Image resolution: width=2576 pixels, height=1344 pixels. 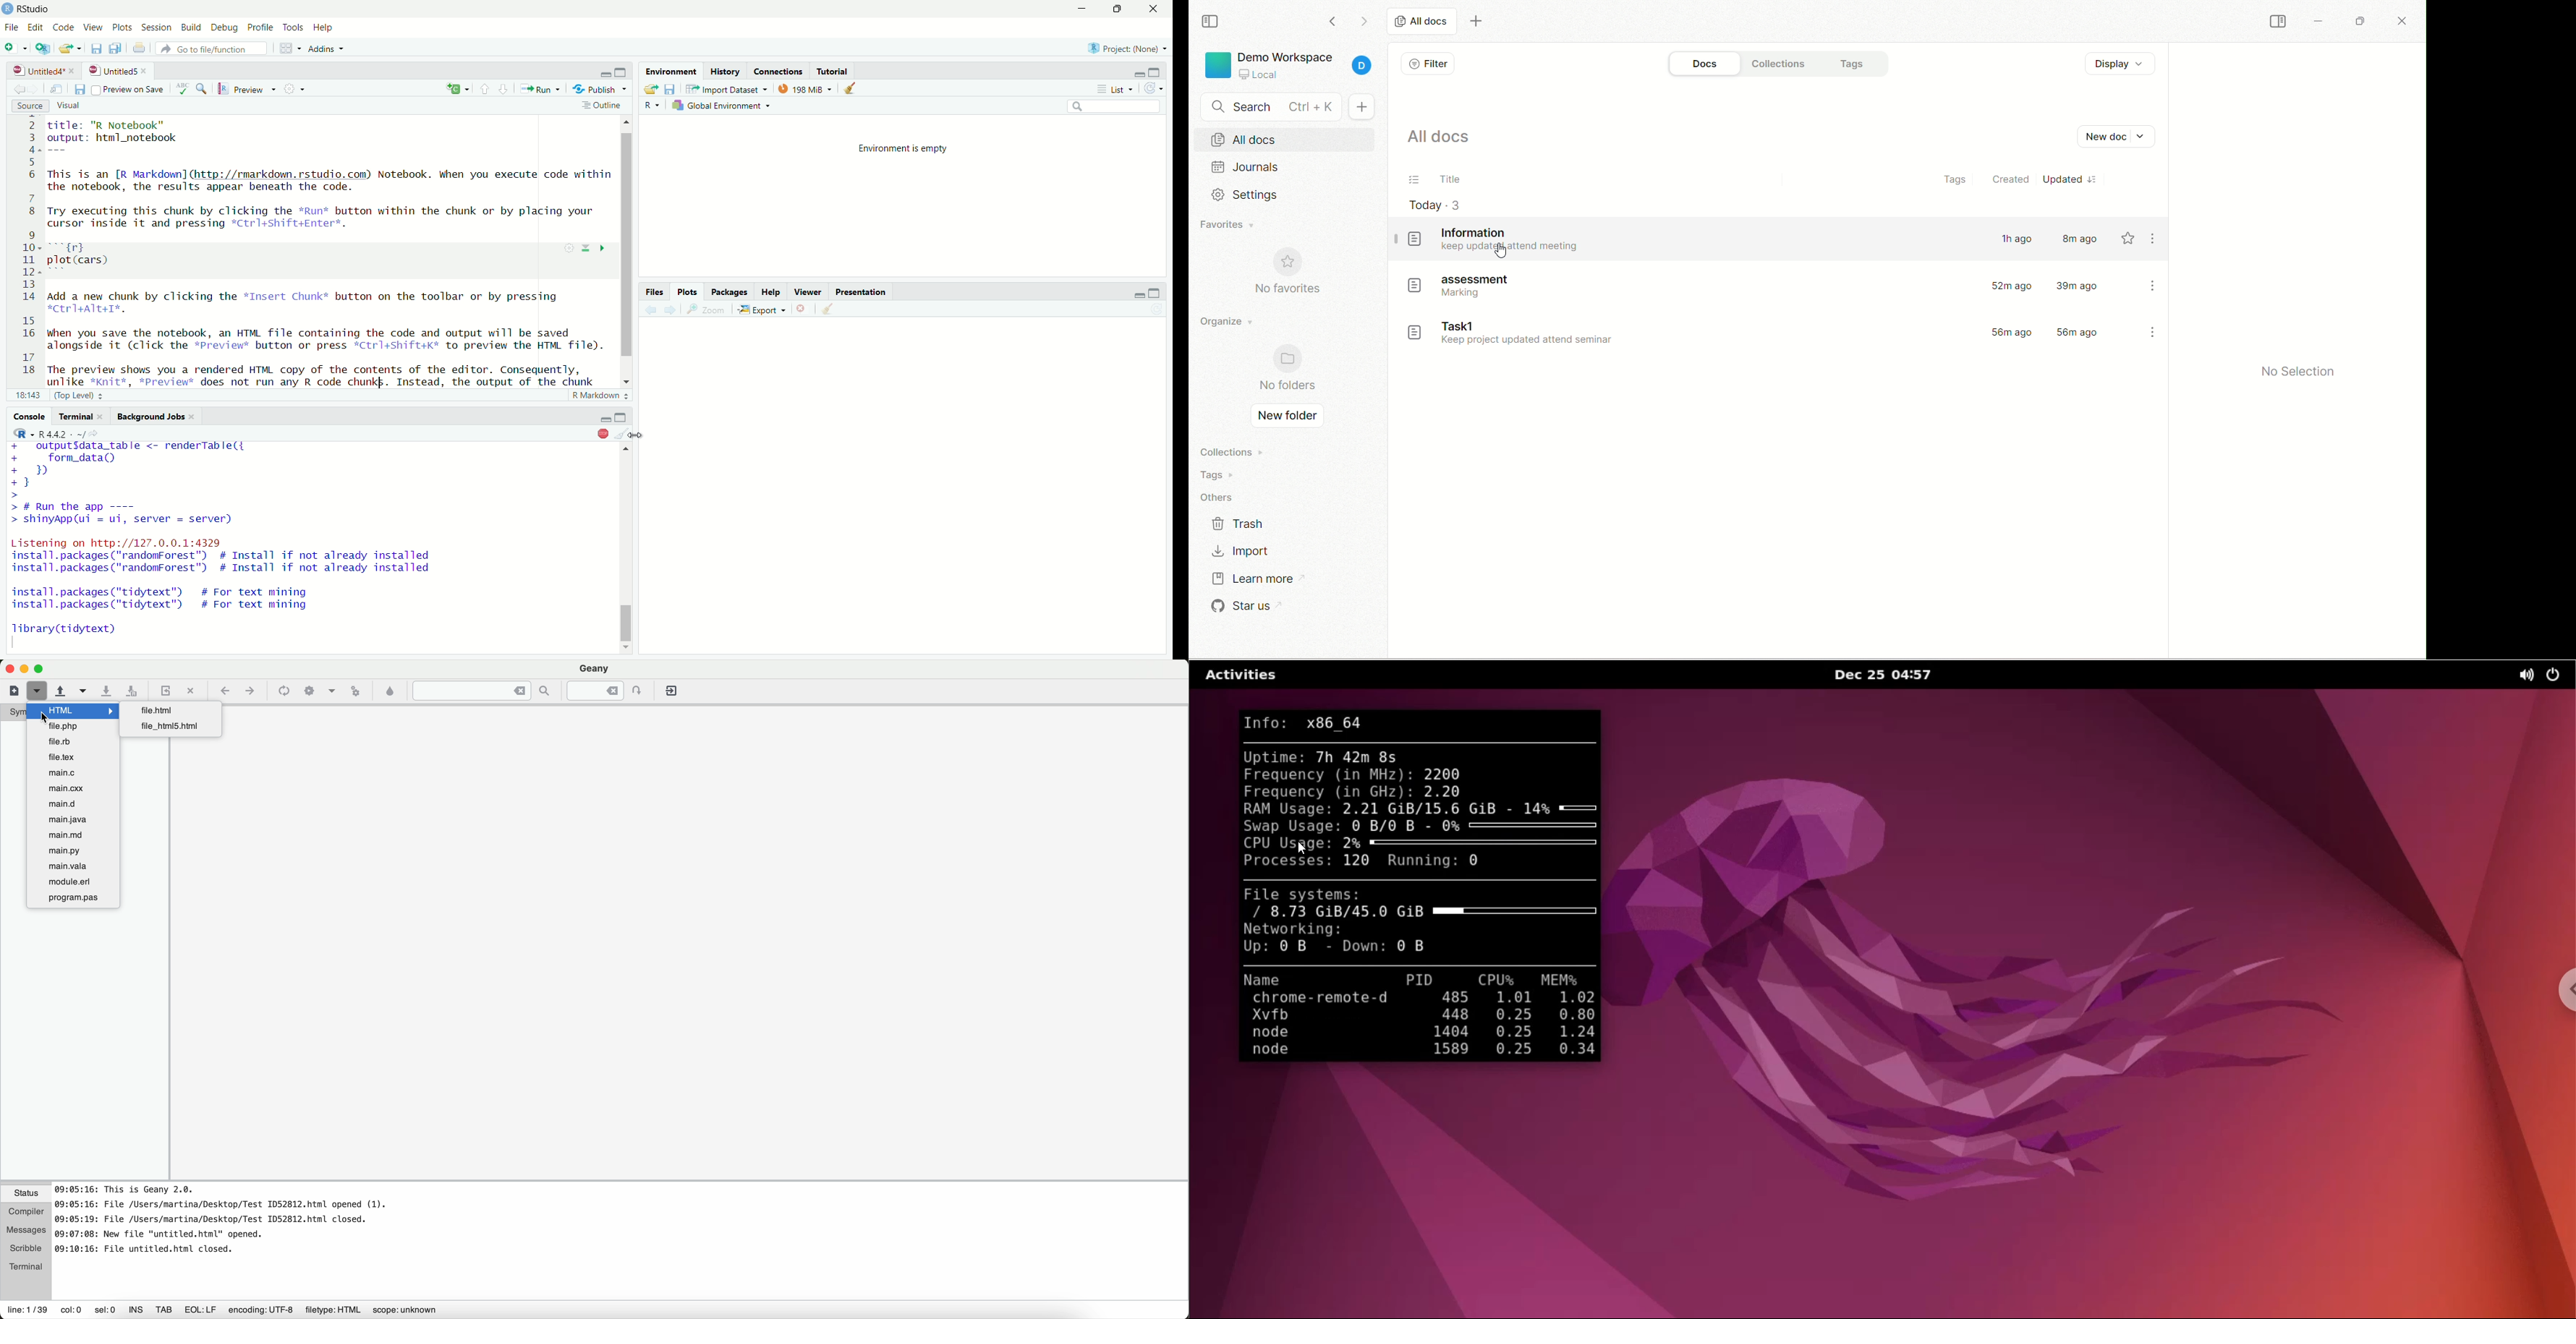 I want to click on logo, so click(x=9, y=9).